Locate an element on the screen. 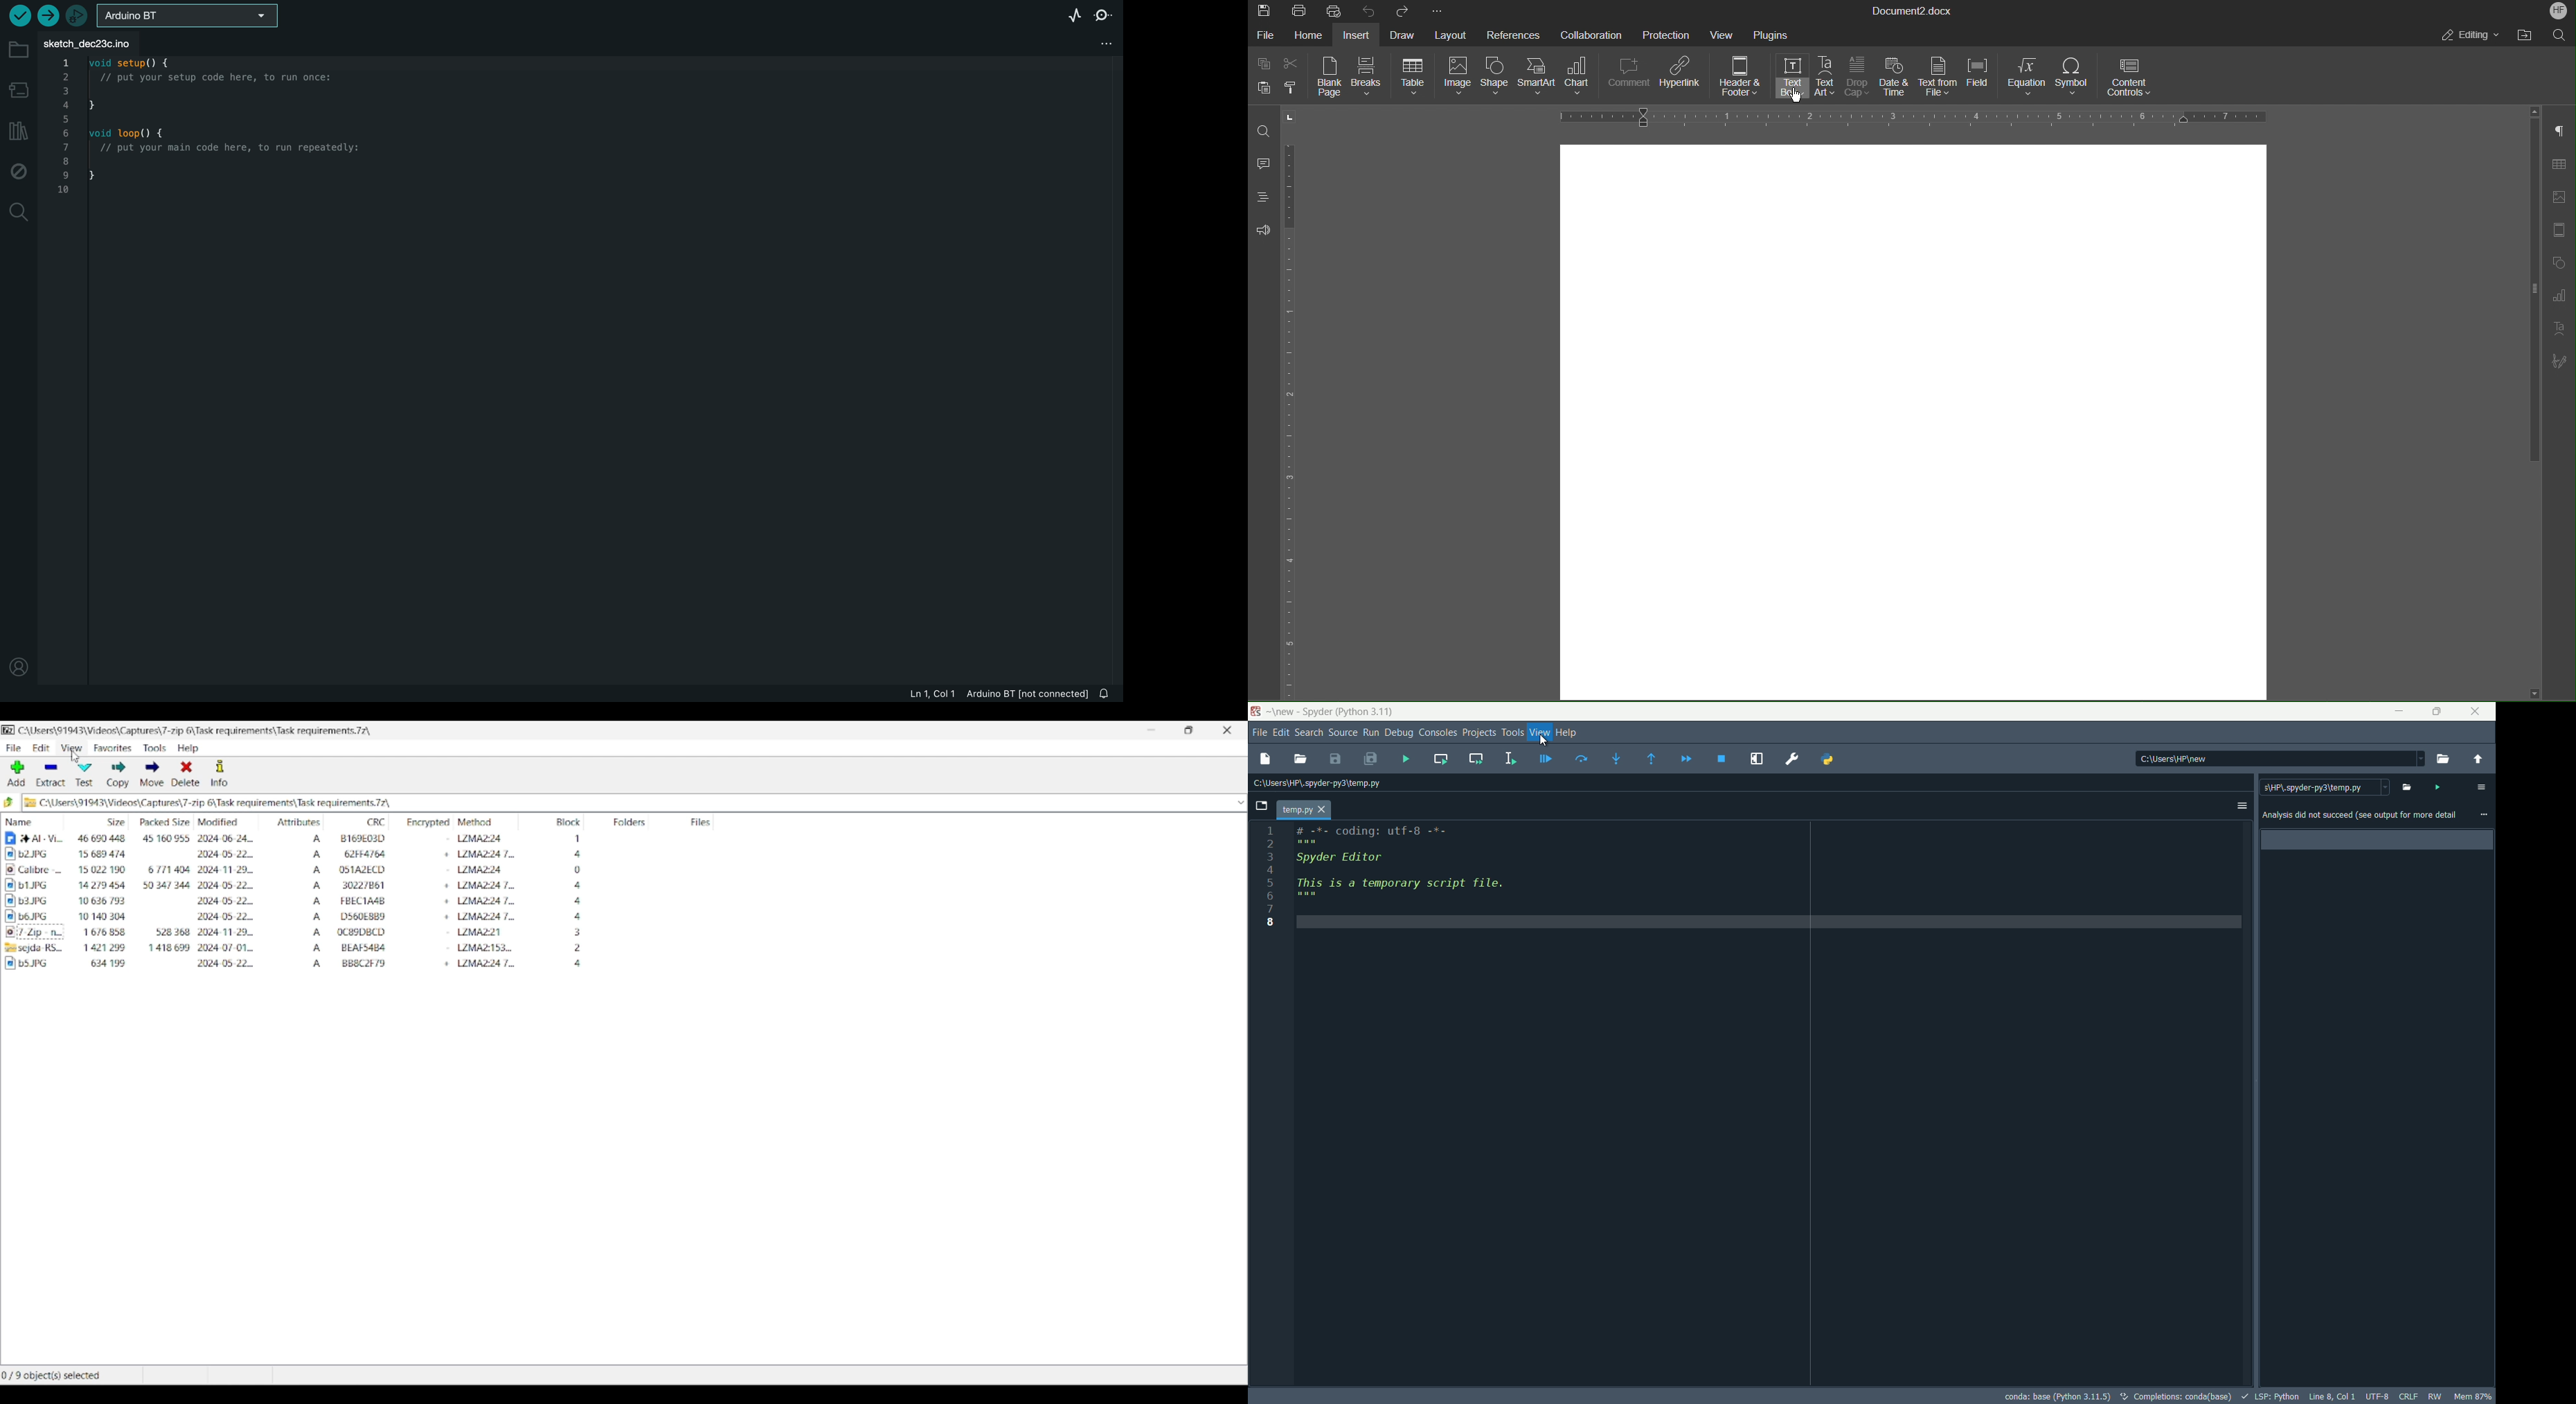  run current line is located at coordinates (1581, 758).